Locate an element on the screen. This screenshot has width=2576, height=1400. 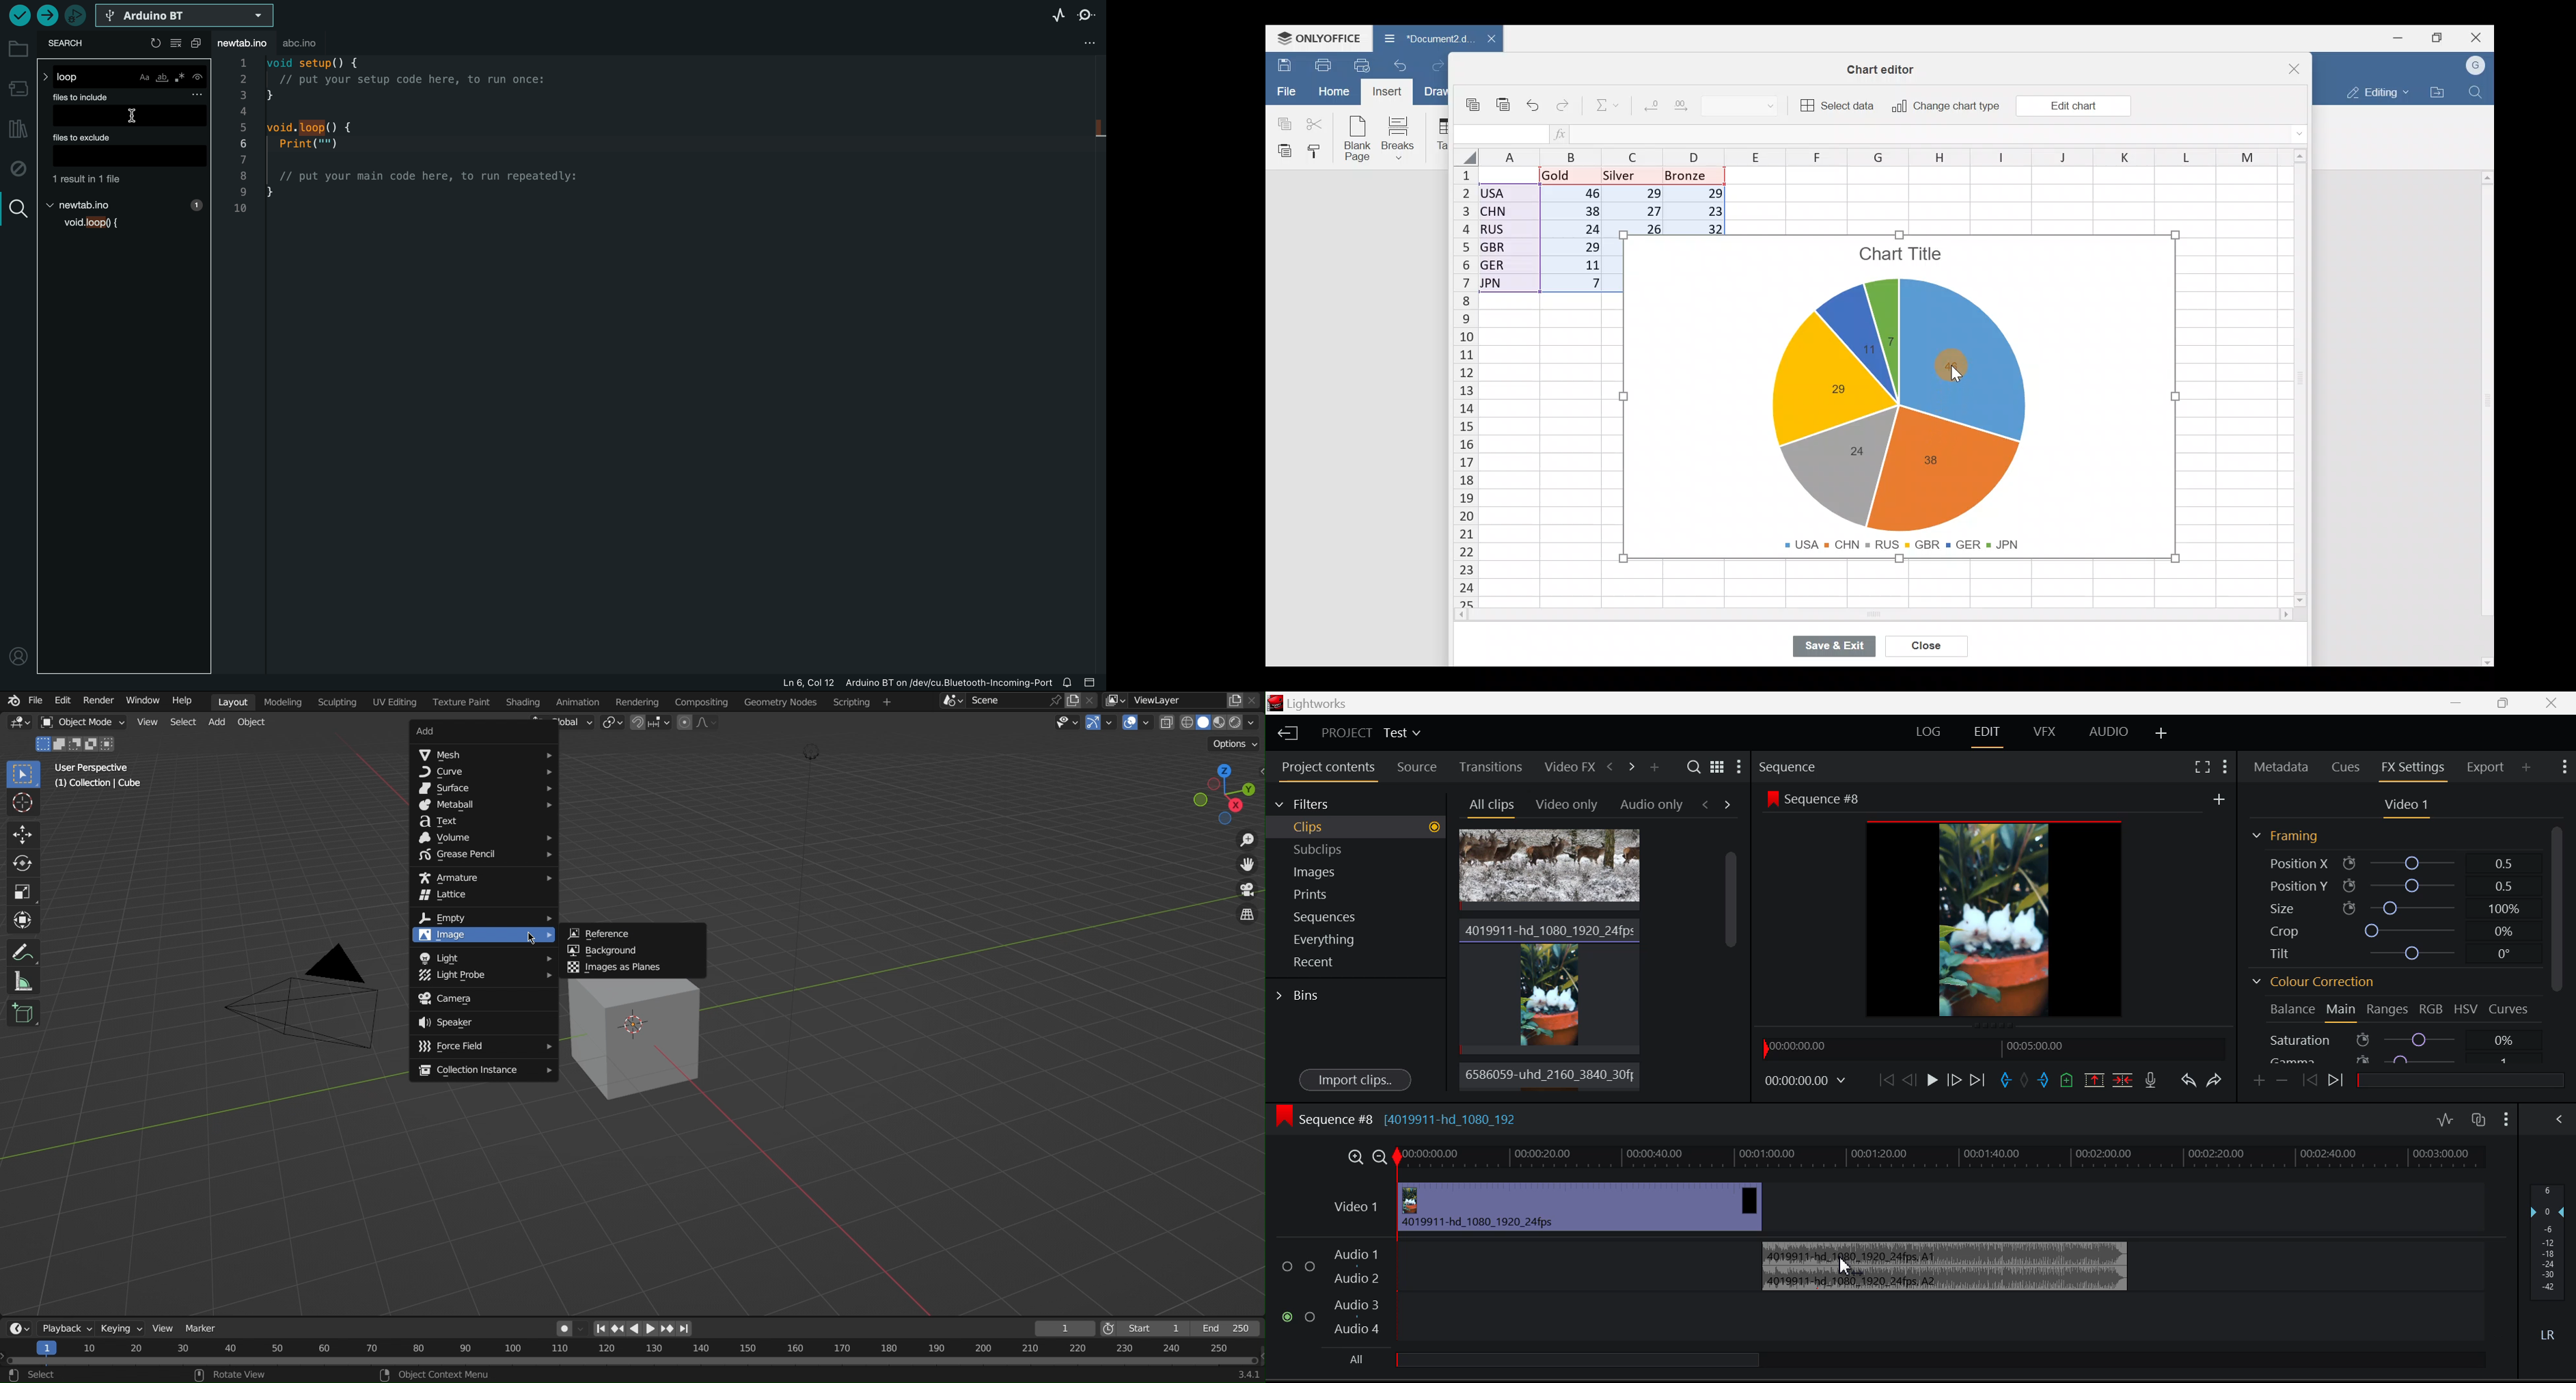
Scroll bar is located at coordinates (2305, 382).